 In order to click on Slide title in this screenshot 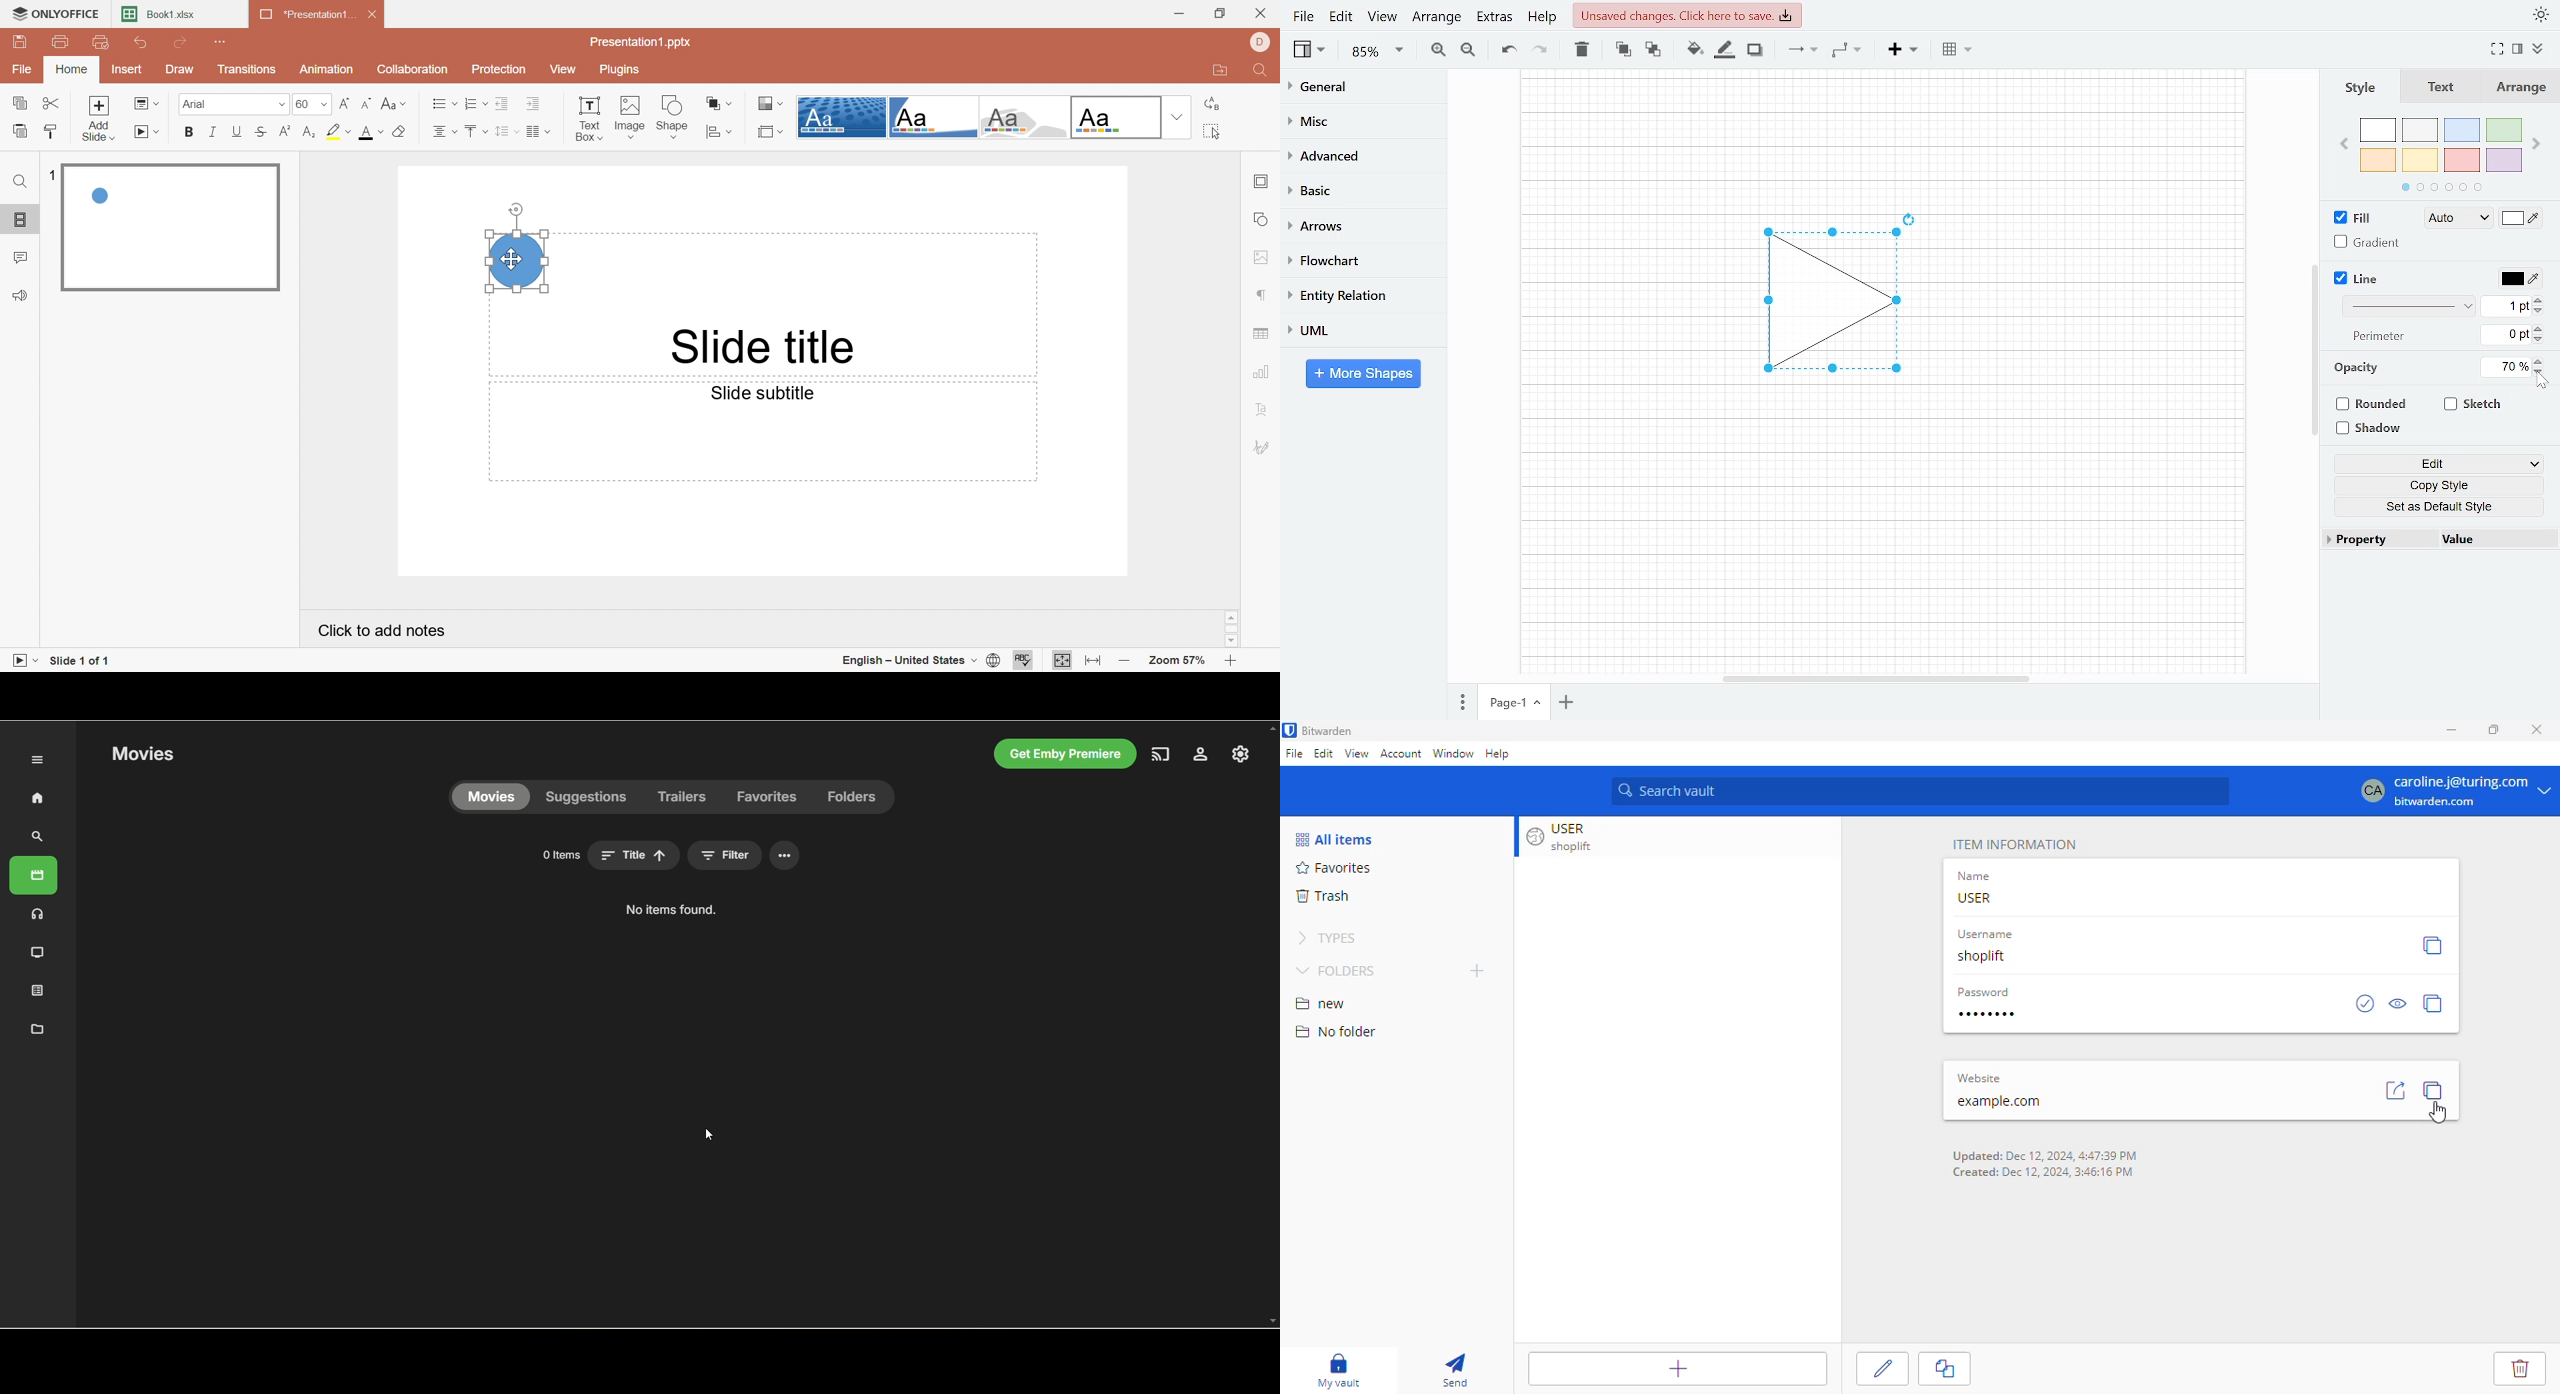, I will do `click(765, 347)`.